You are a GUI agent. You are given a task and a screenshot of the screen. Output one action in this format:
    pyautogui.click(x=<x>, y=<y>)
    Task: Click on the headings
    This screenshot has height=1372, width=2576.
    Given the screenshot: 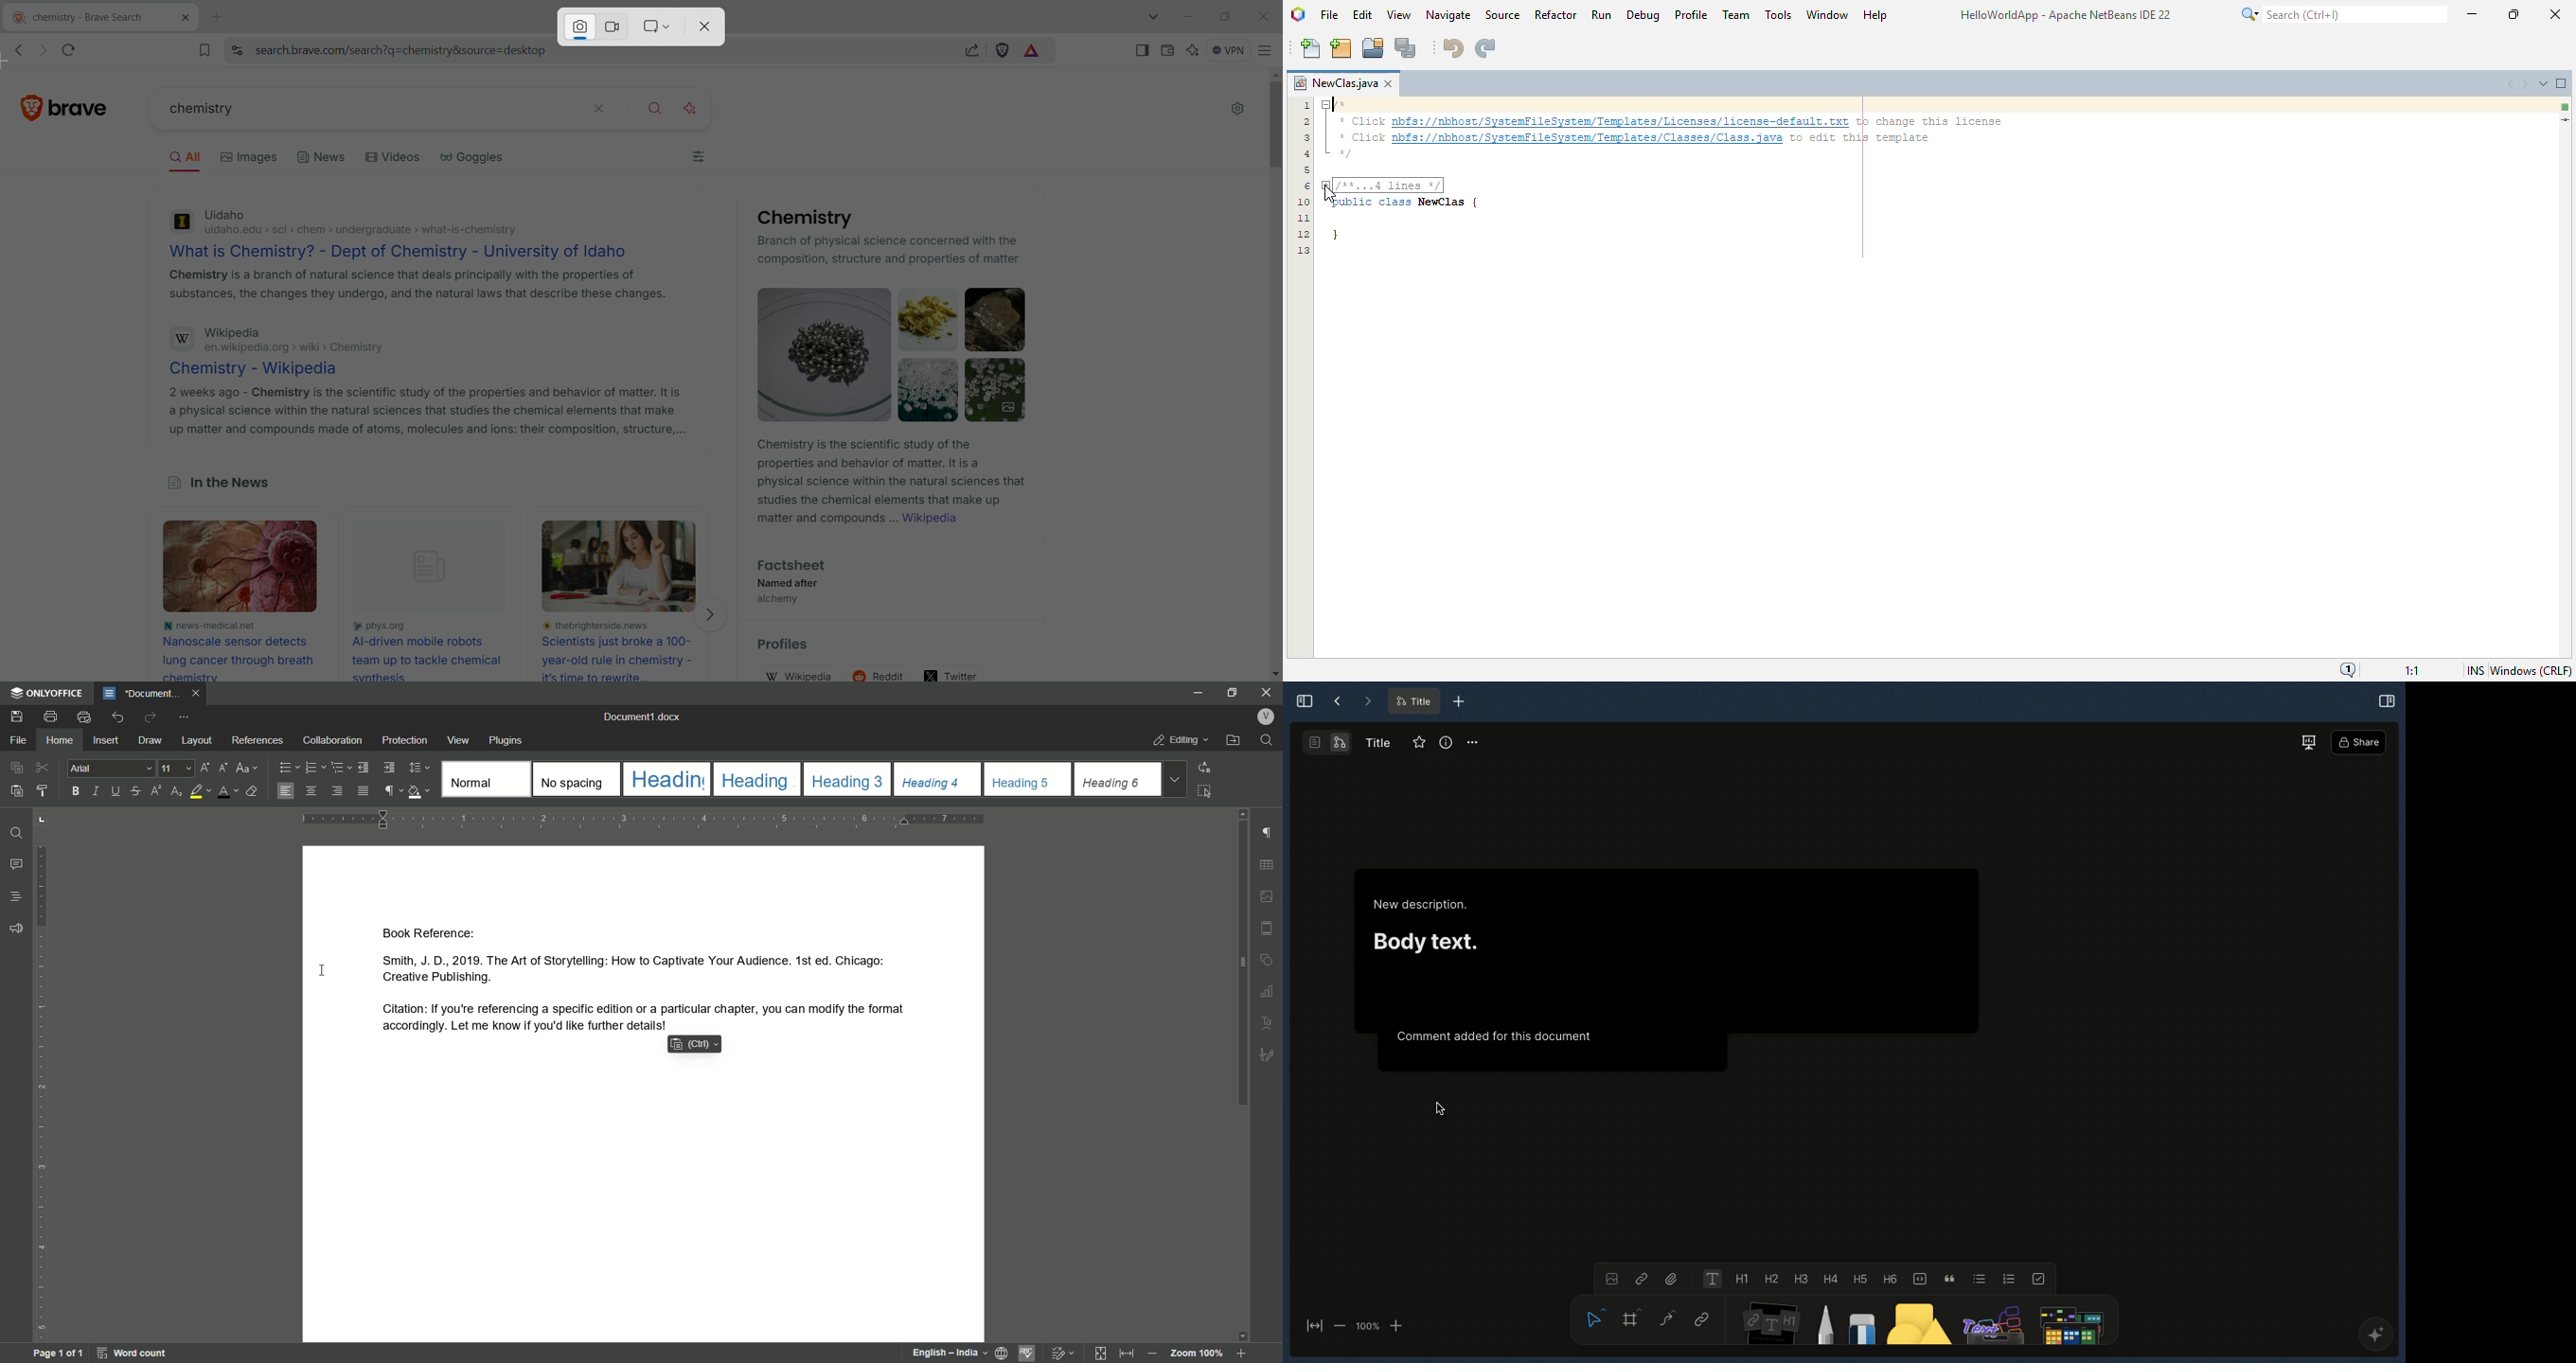 What is the action you would take?
    pyautogui.click(x=666, y=779)
    